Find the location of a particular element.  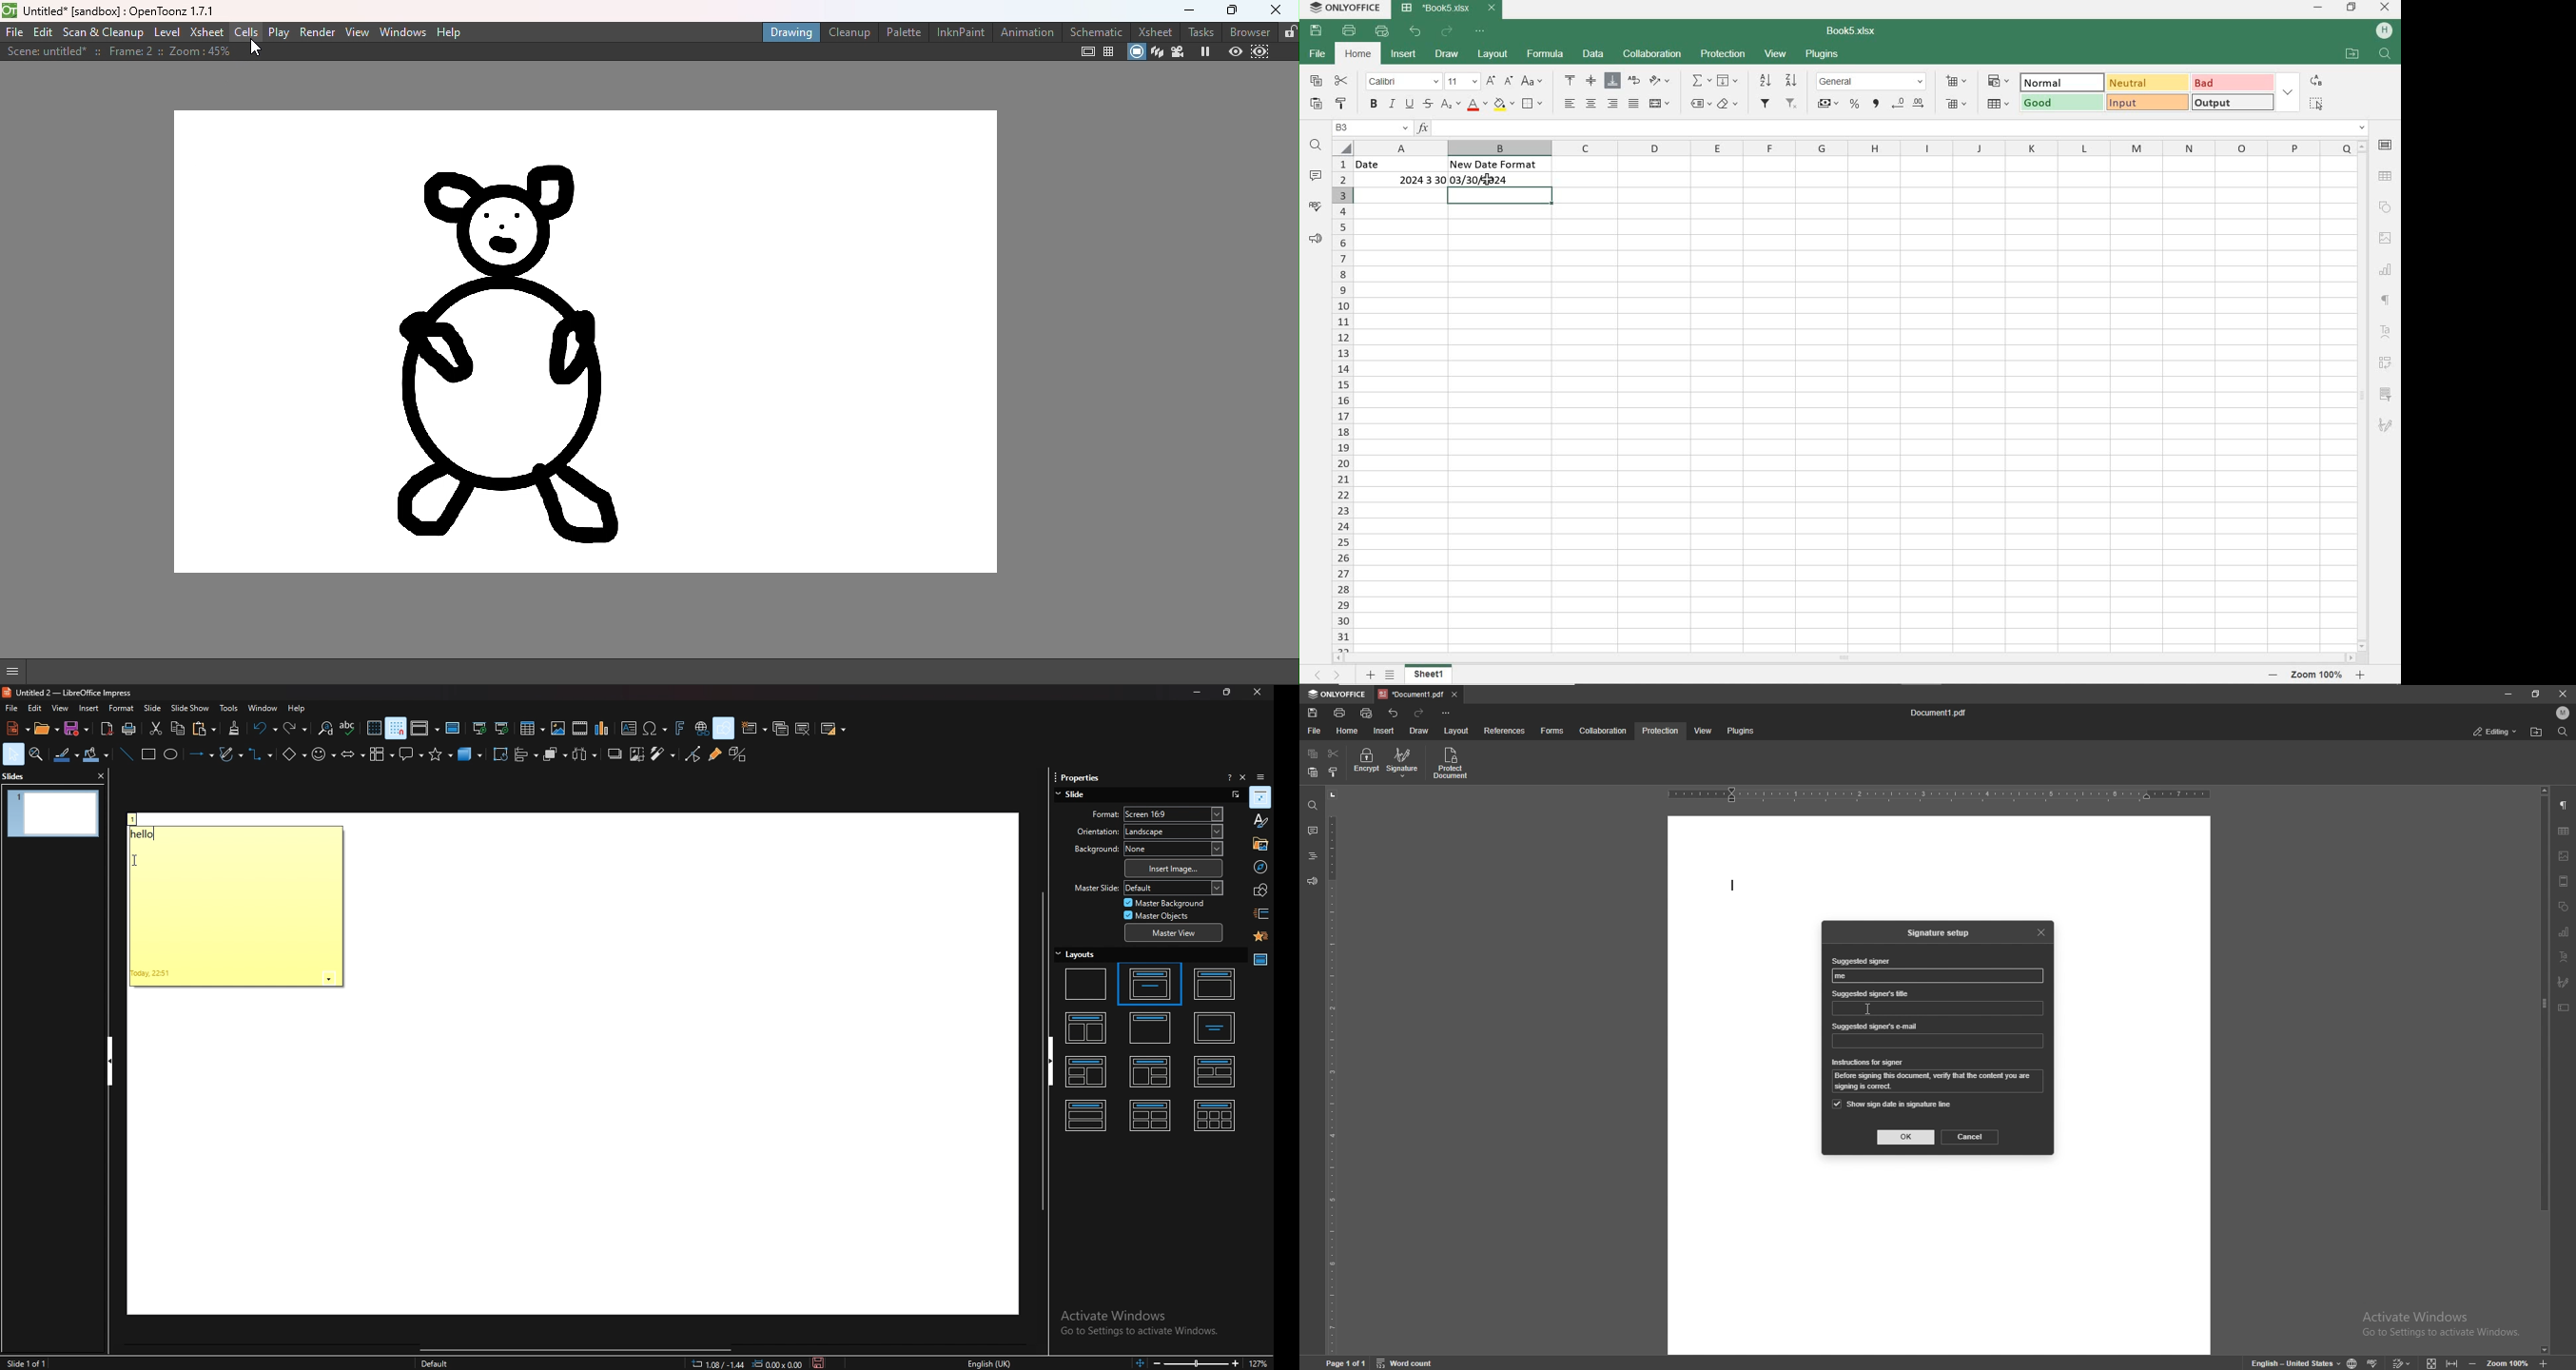

INPUT FUNCTION is located at coordinates (1892, 127).